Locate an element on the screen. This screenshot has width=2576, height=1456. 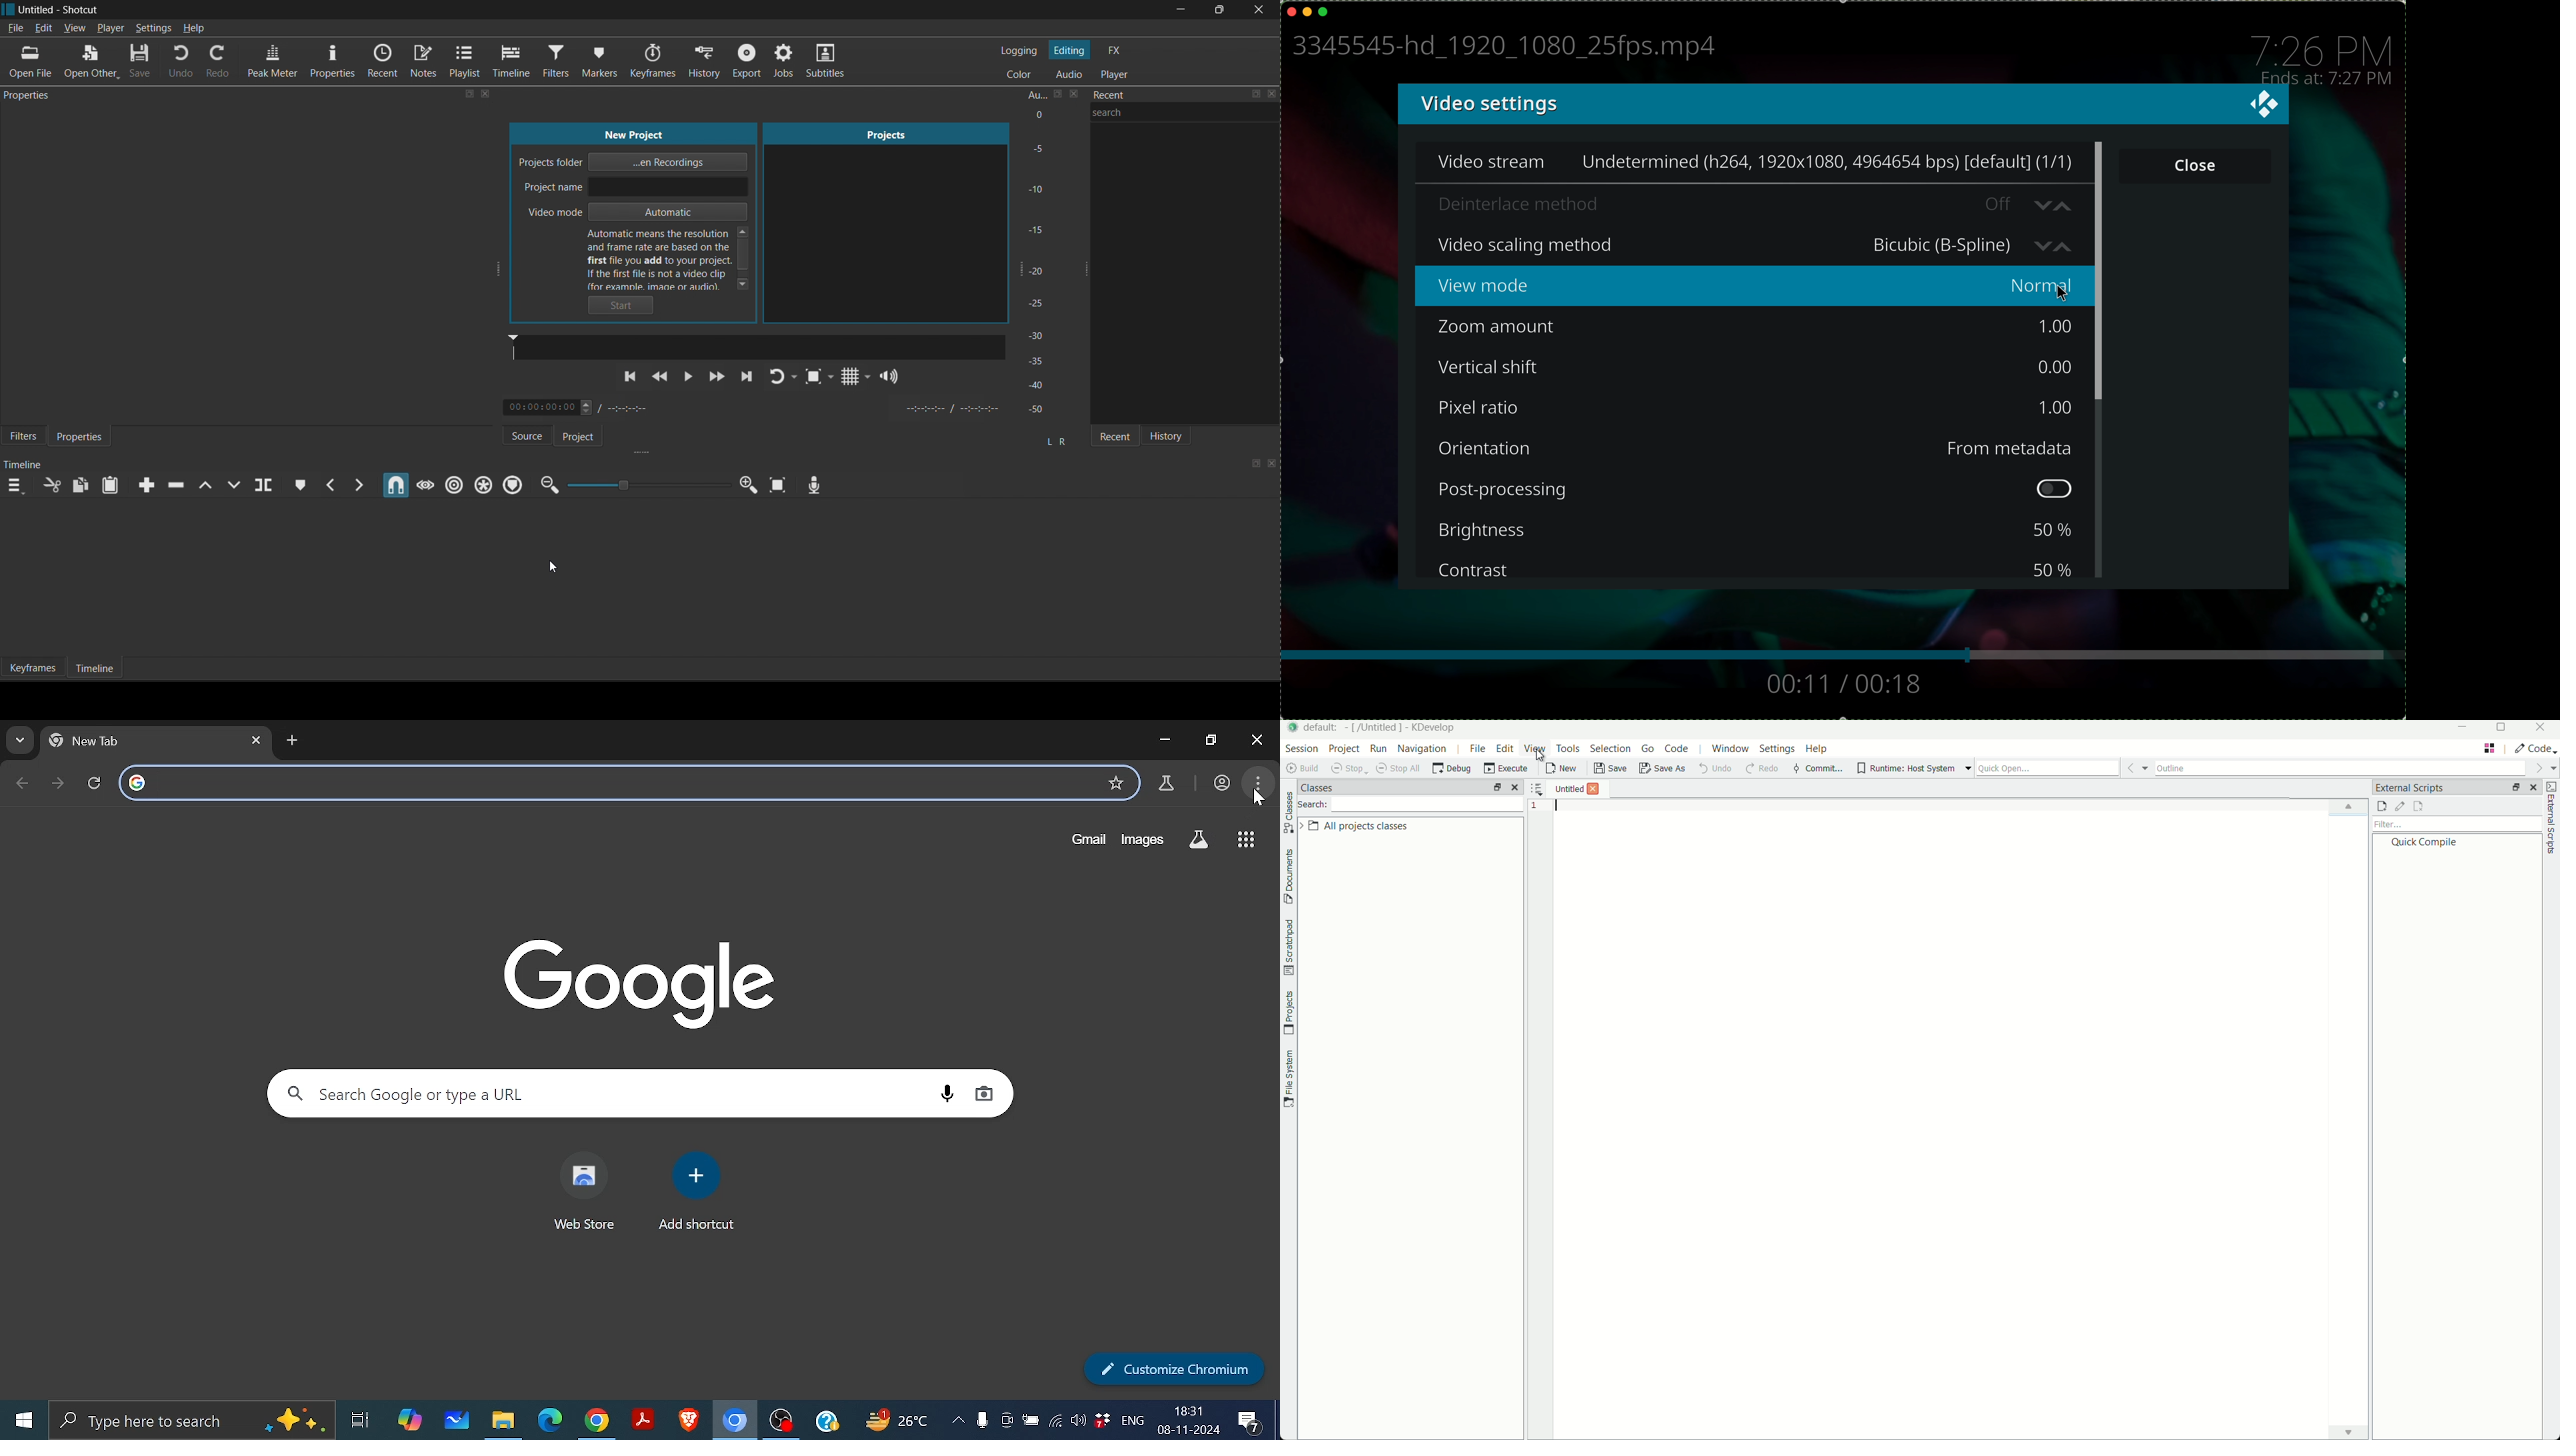
minimise is located at coordinates (1307, 10).